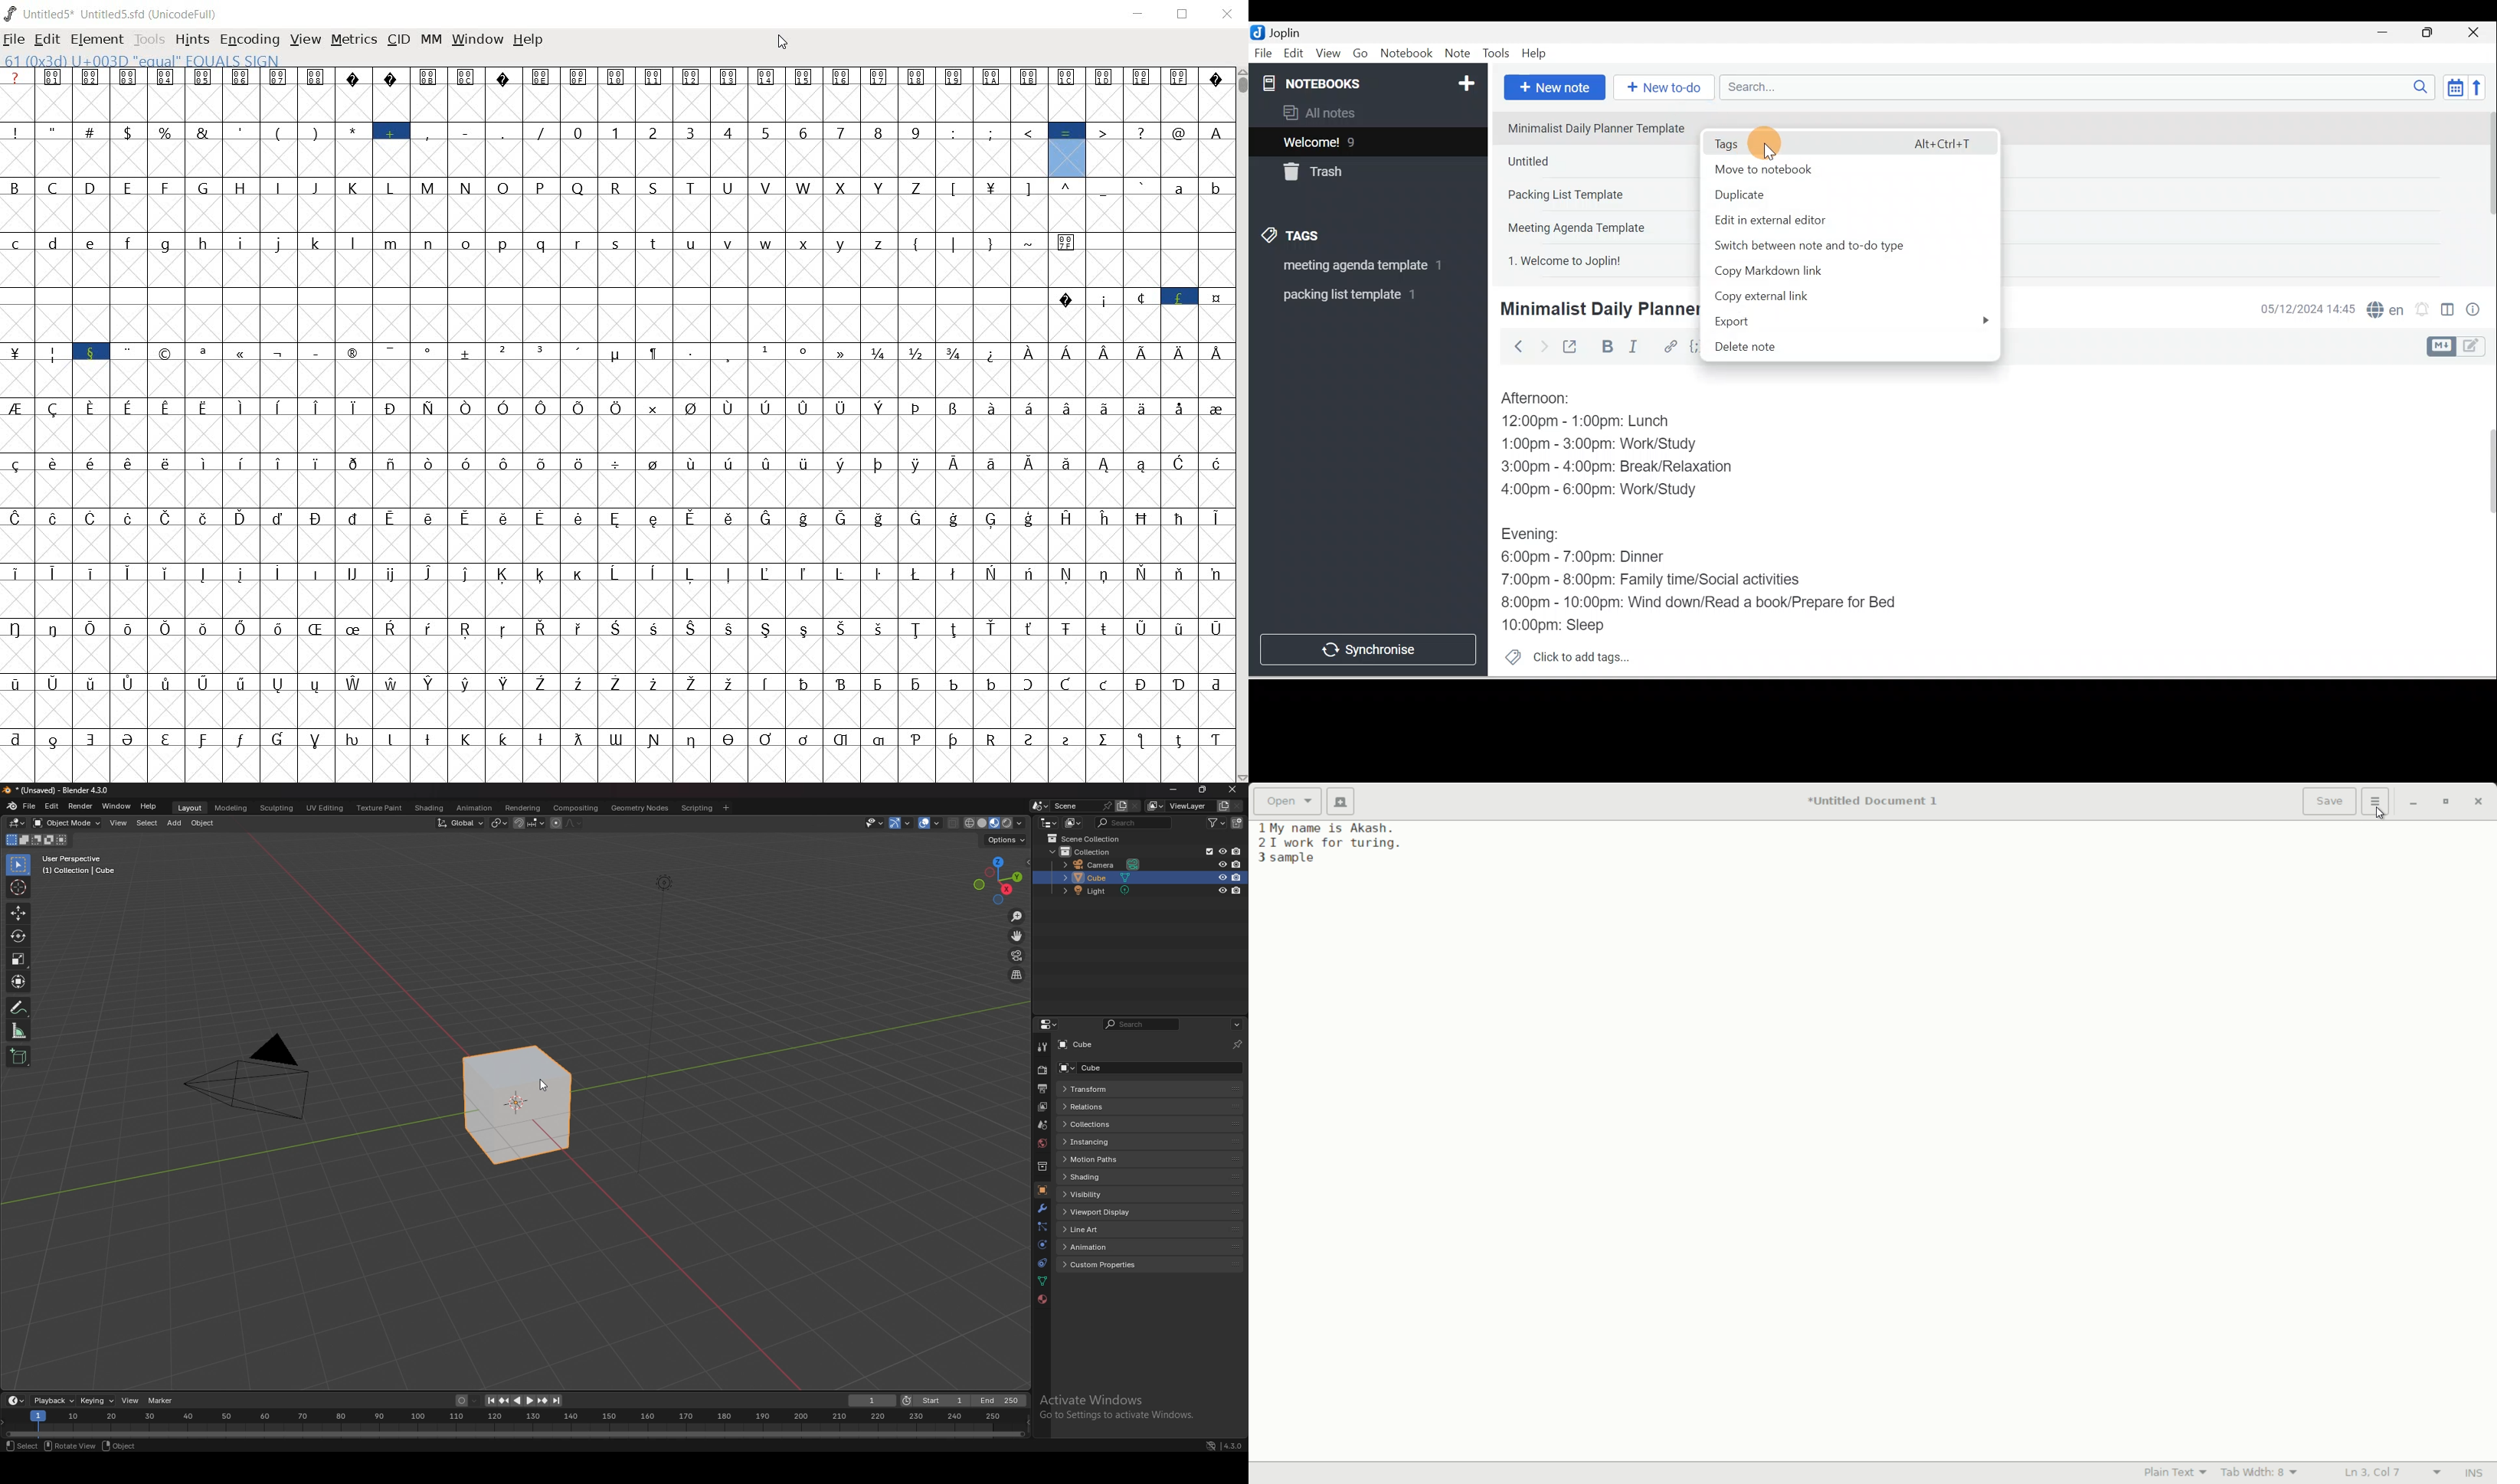 Image resolution: width=2520 pixels, height=1484 pixels. I want to click on Back, so click(1513, 346).